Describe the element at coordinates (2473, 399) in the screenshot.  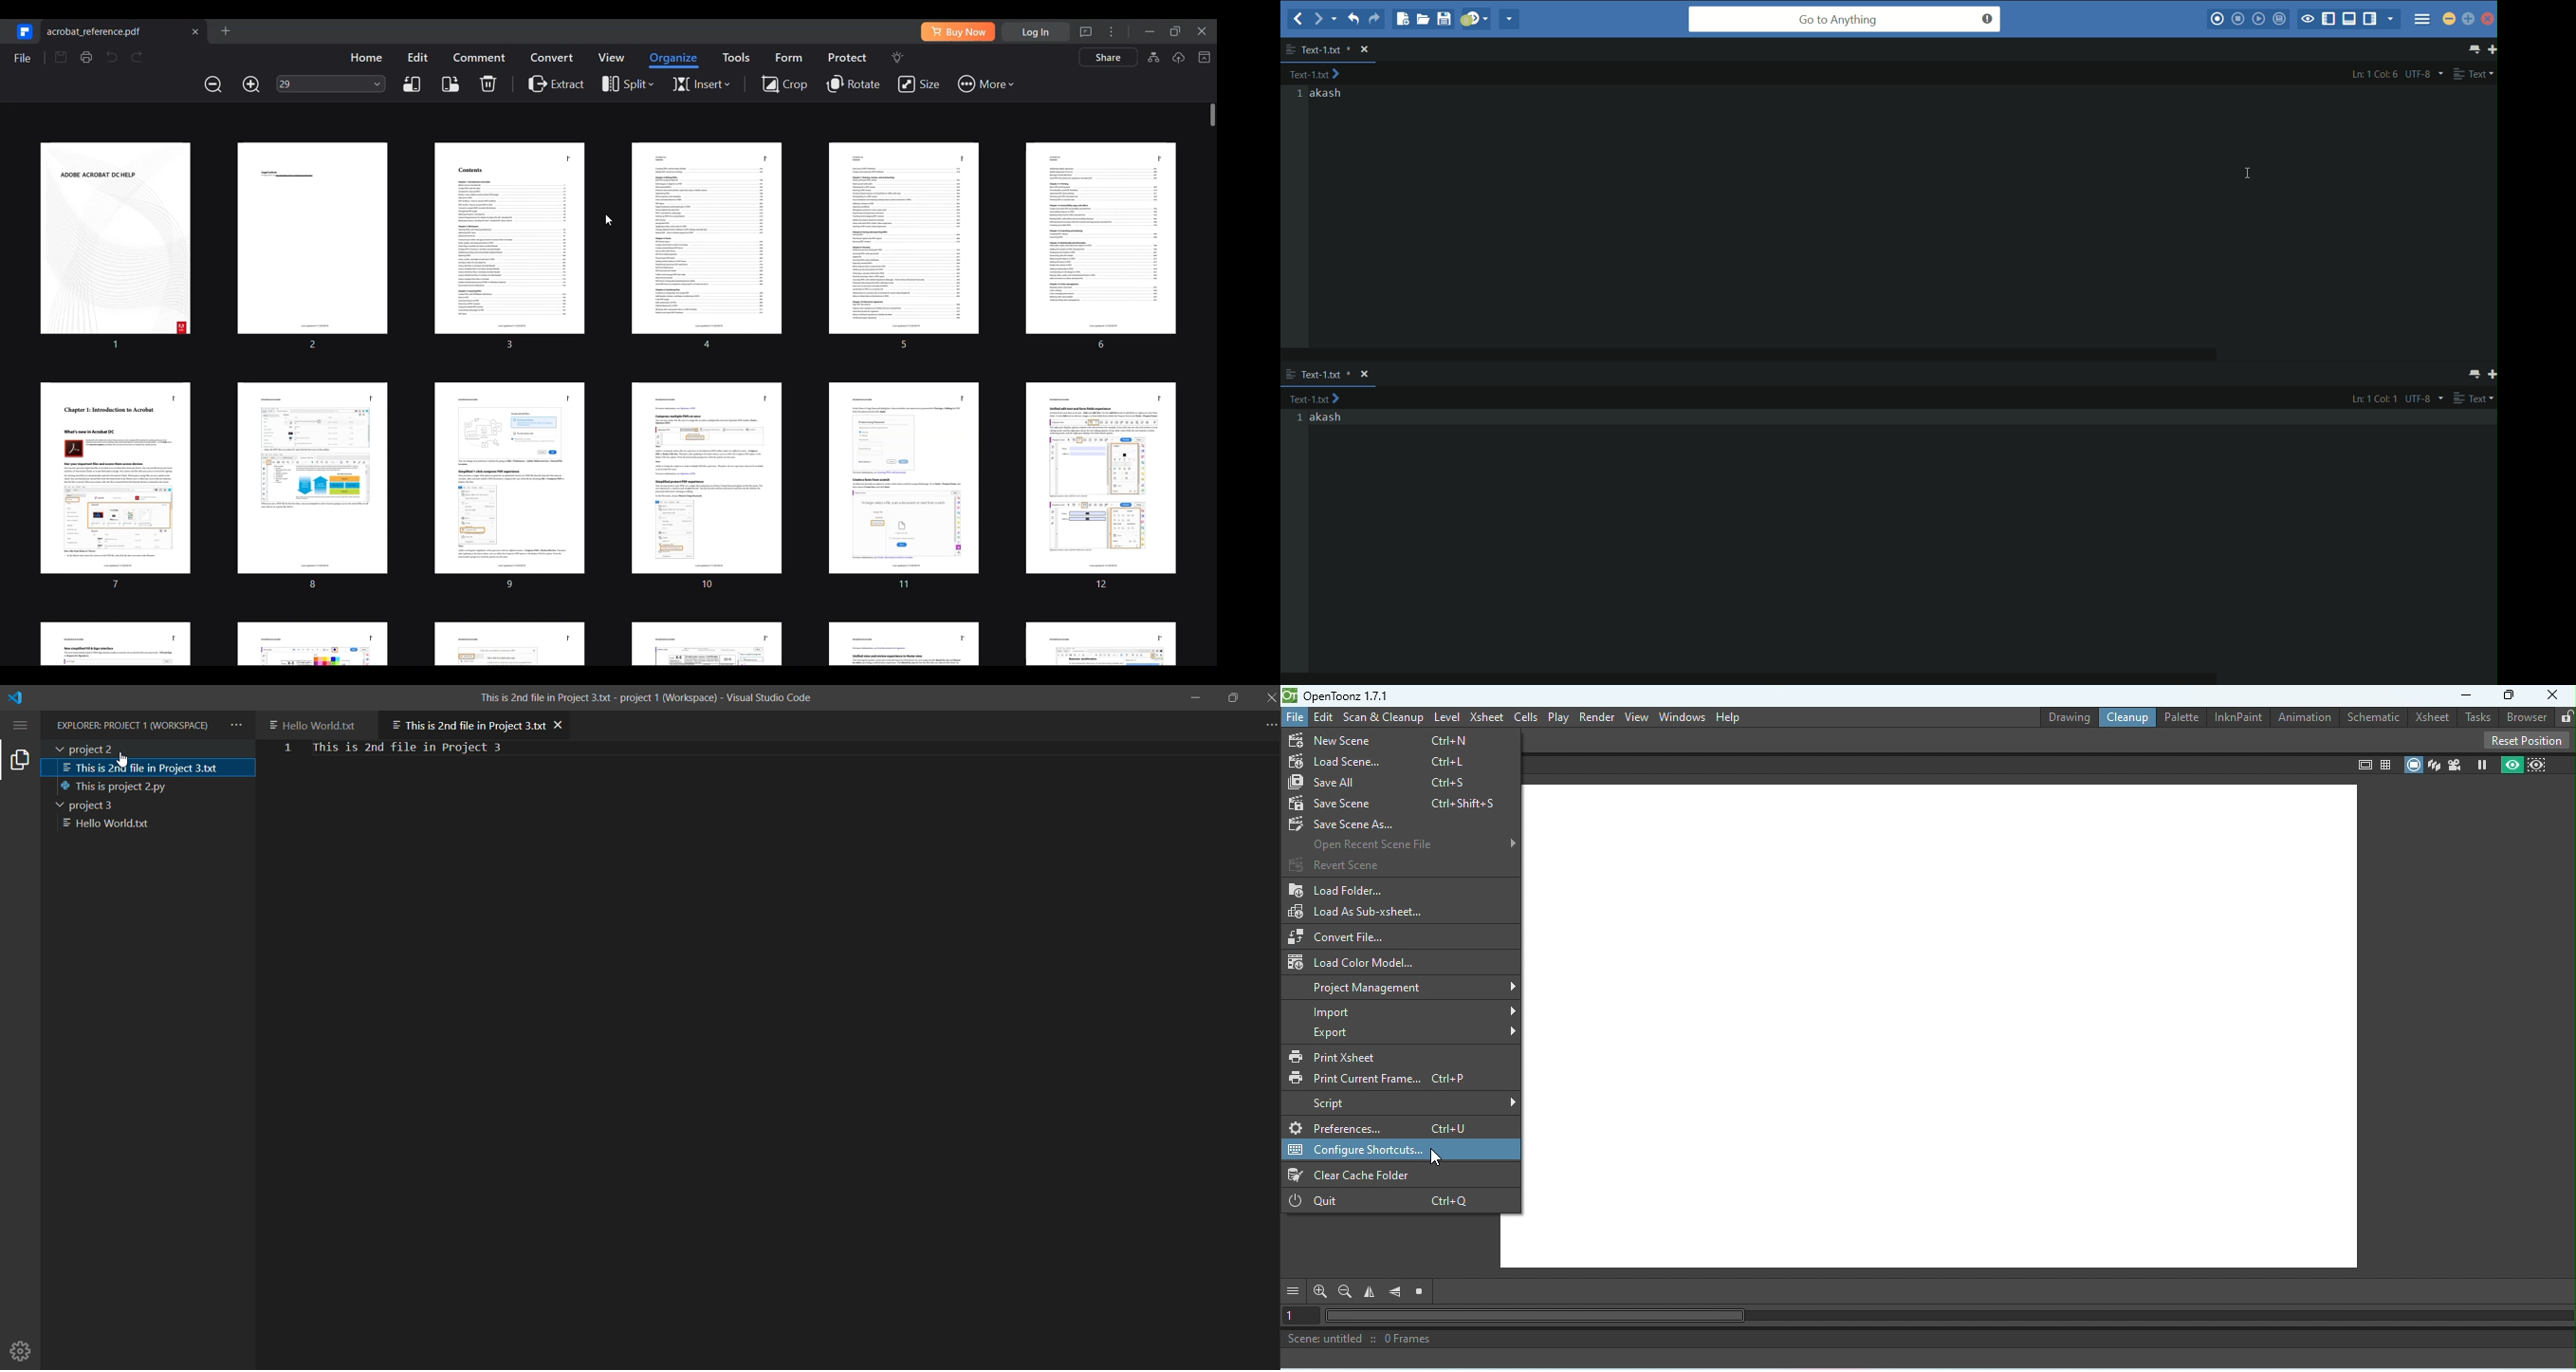
I see `file type` at that location.